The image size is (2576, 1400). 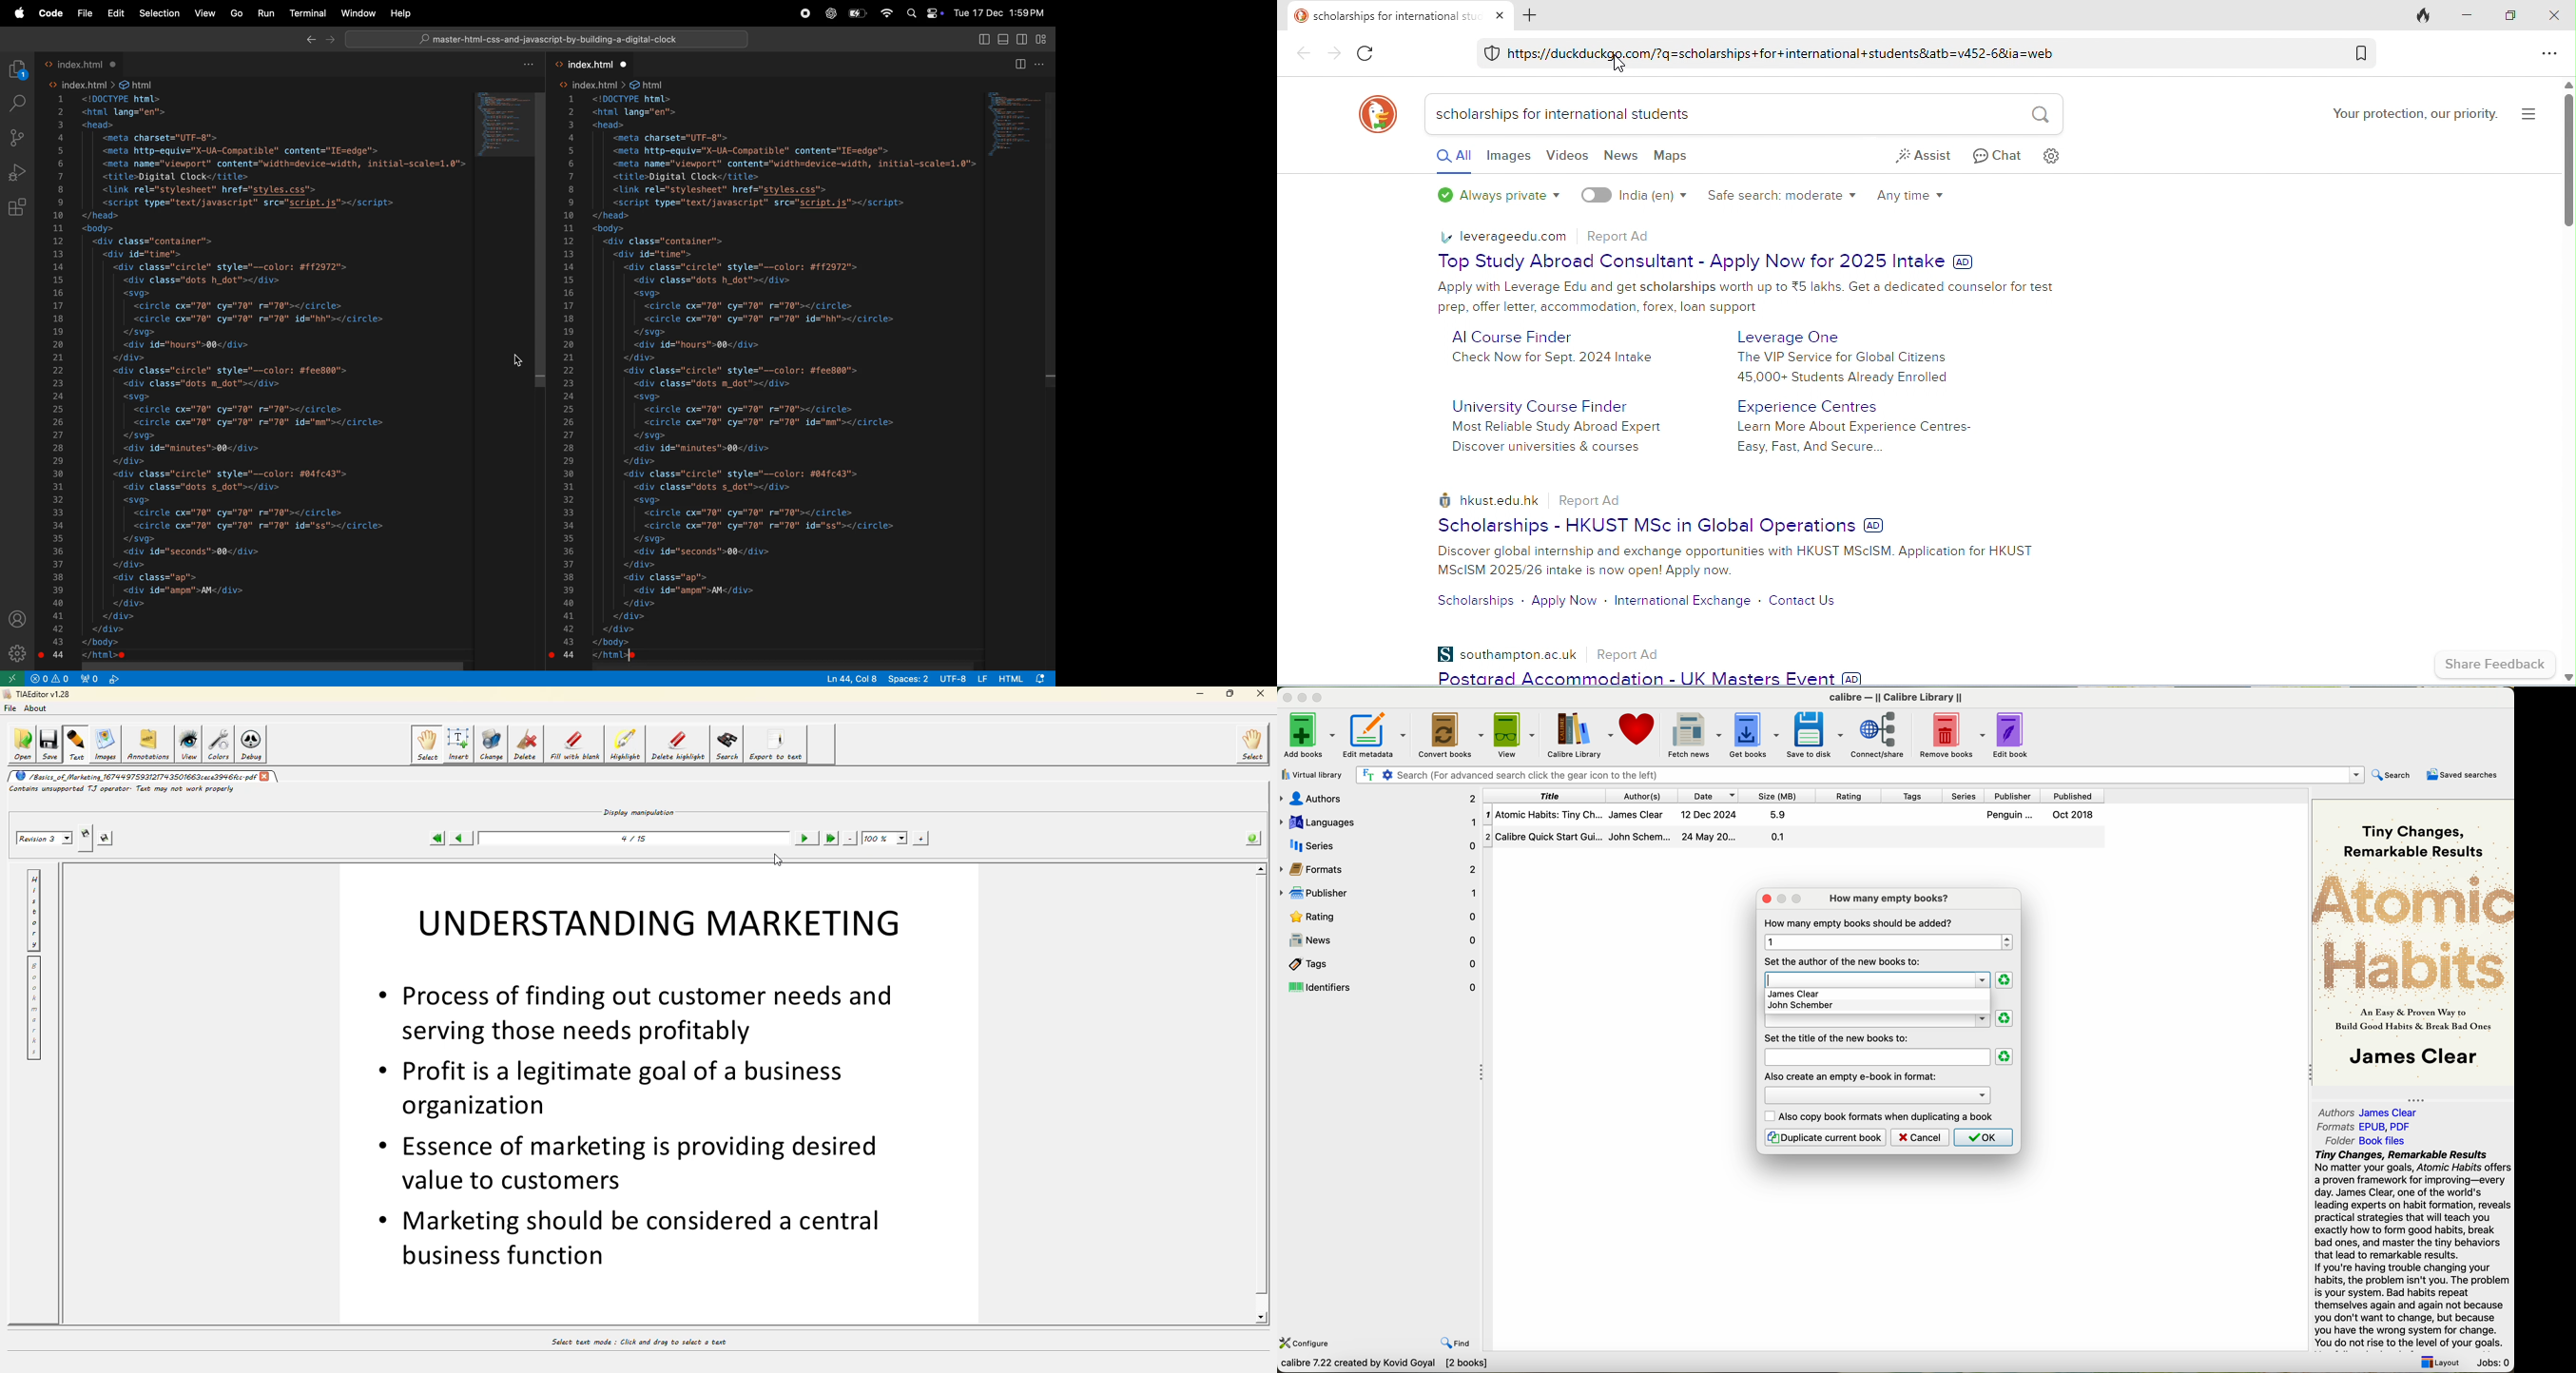 What do you see at coordinates (2004, 981) in the screenshot?
I see `clear` at bounding box center [2004, 981].